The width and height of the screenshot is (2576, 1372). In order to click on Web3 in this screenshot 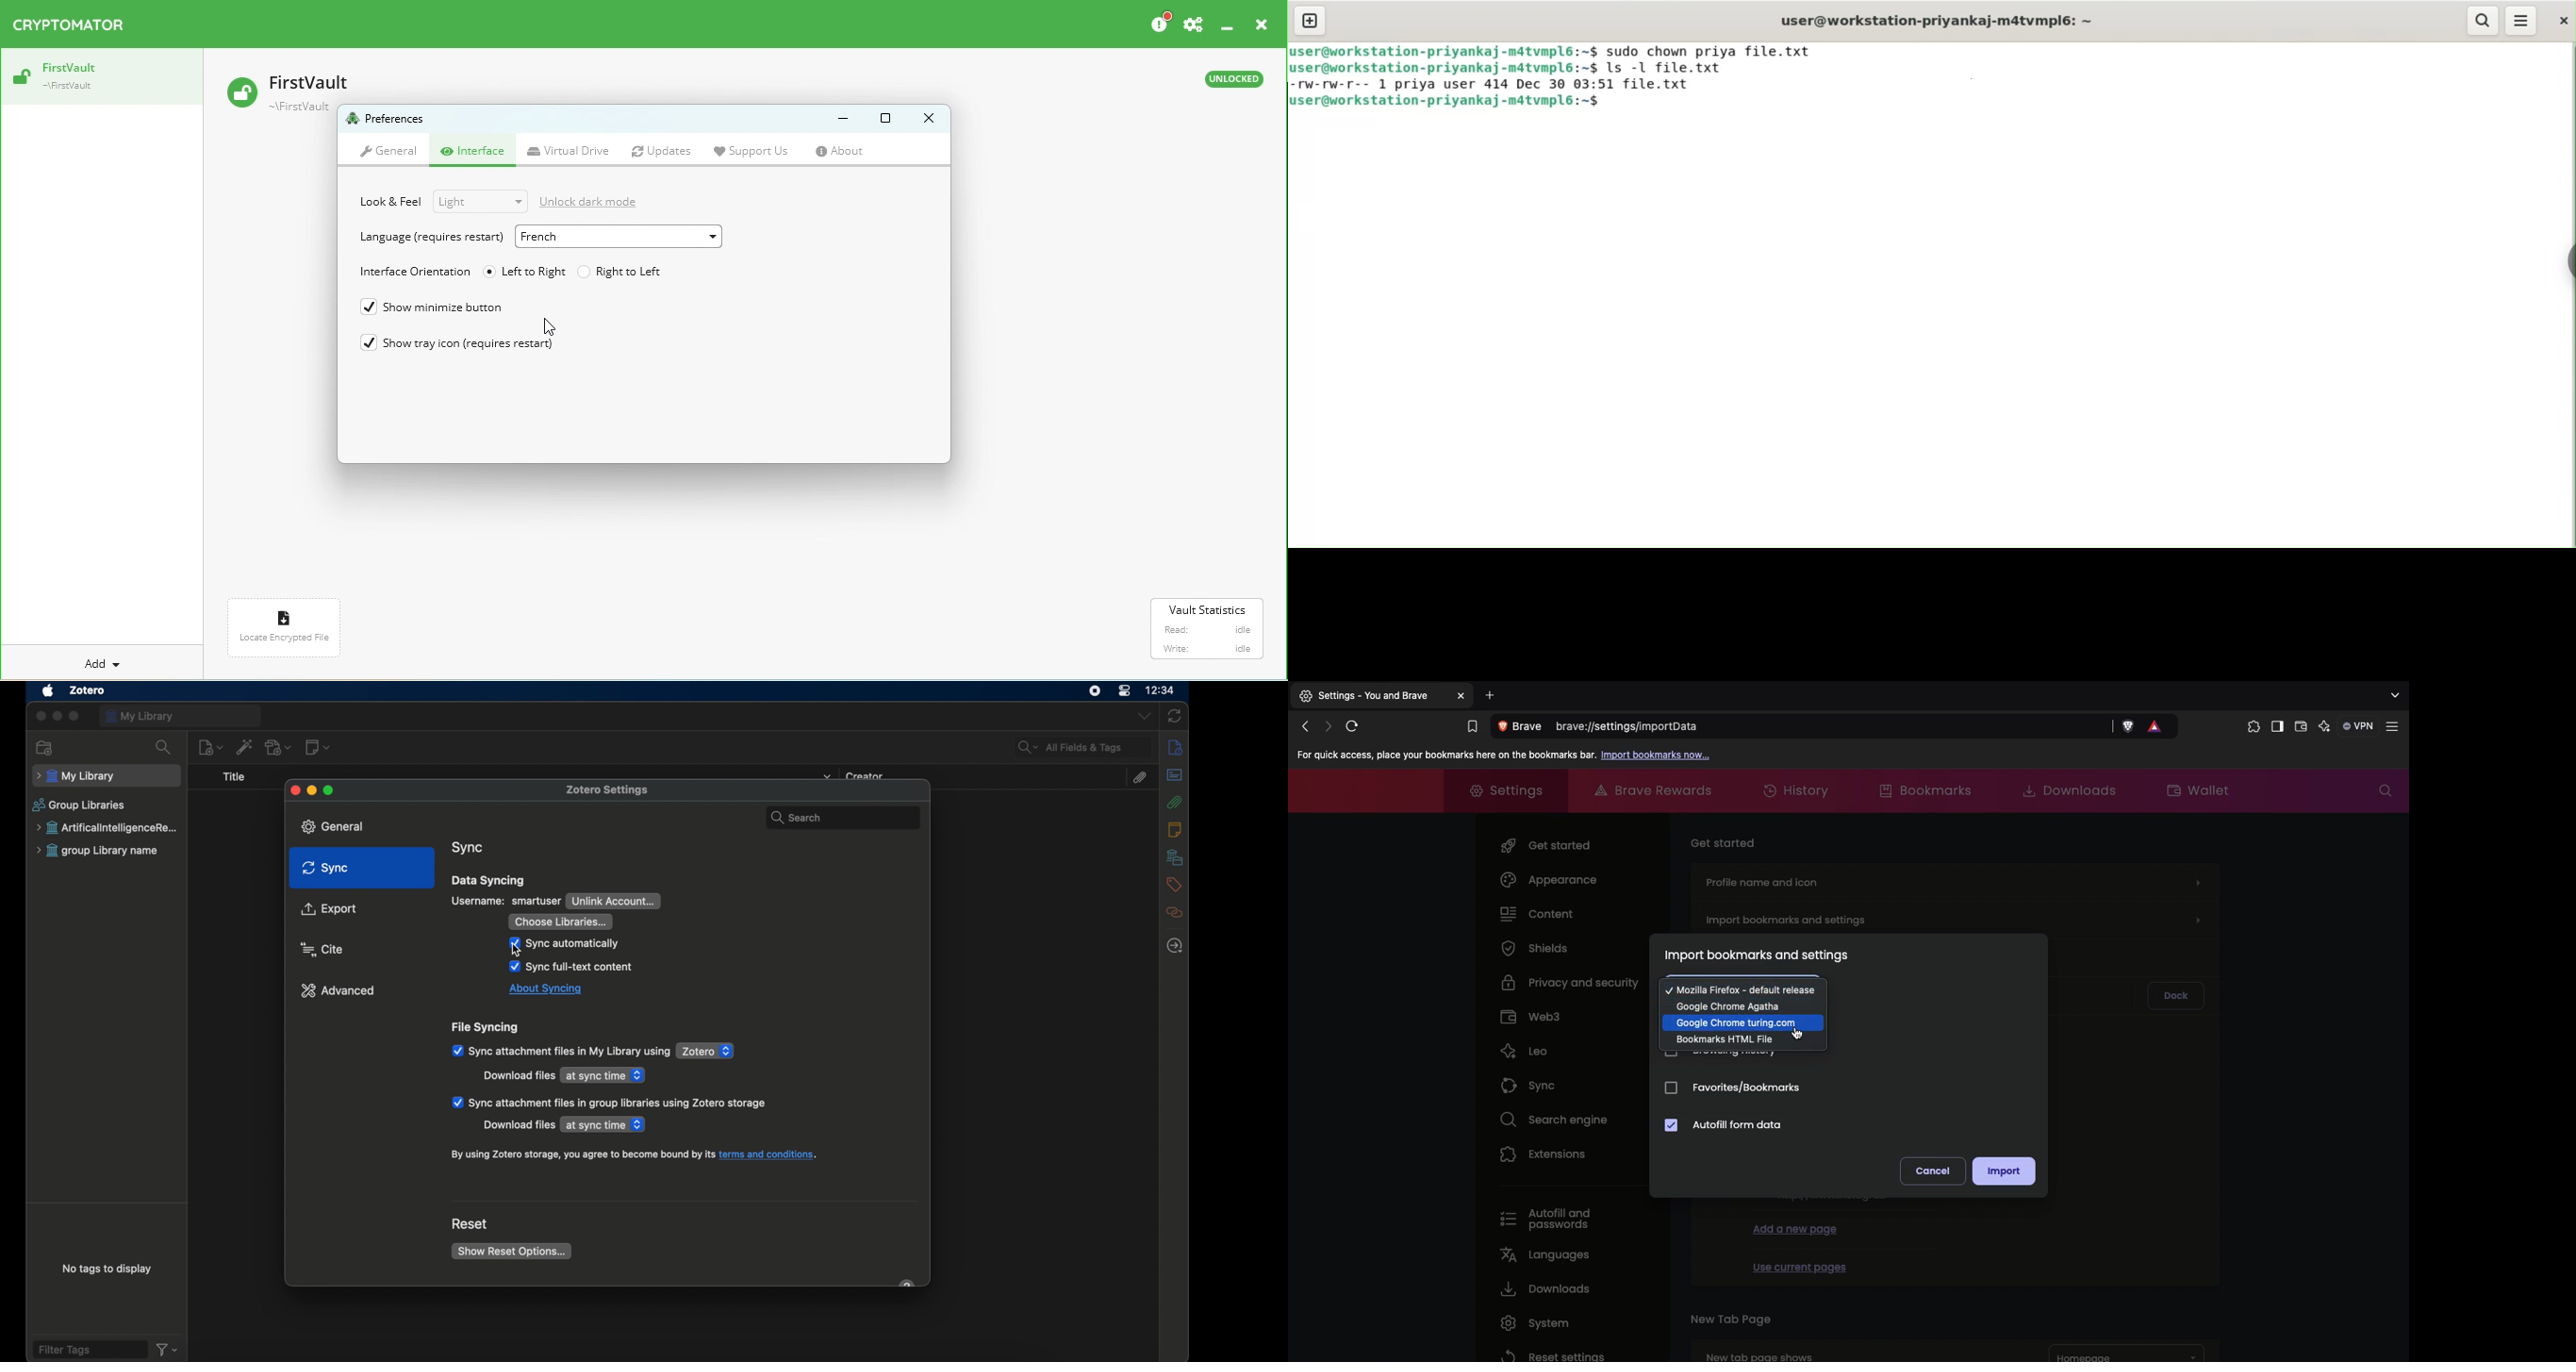, I will do `click(1531, 1014)`.